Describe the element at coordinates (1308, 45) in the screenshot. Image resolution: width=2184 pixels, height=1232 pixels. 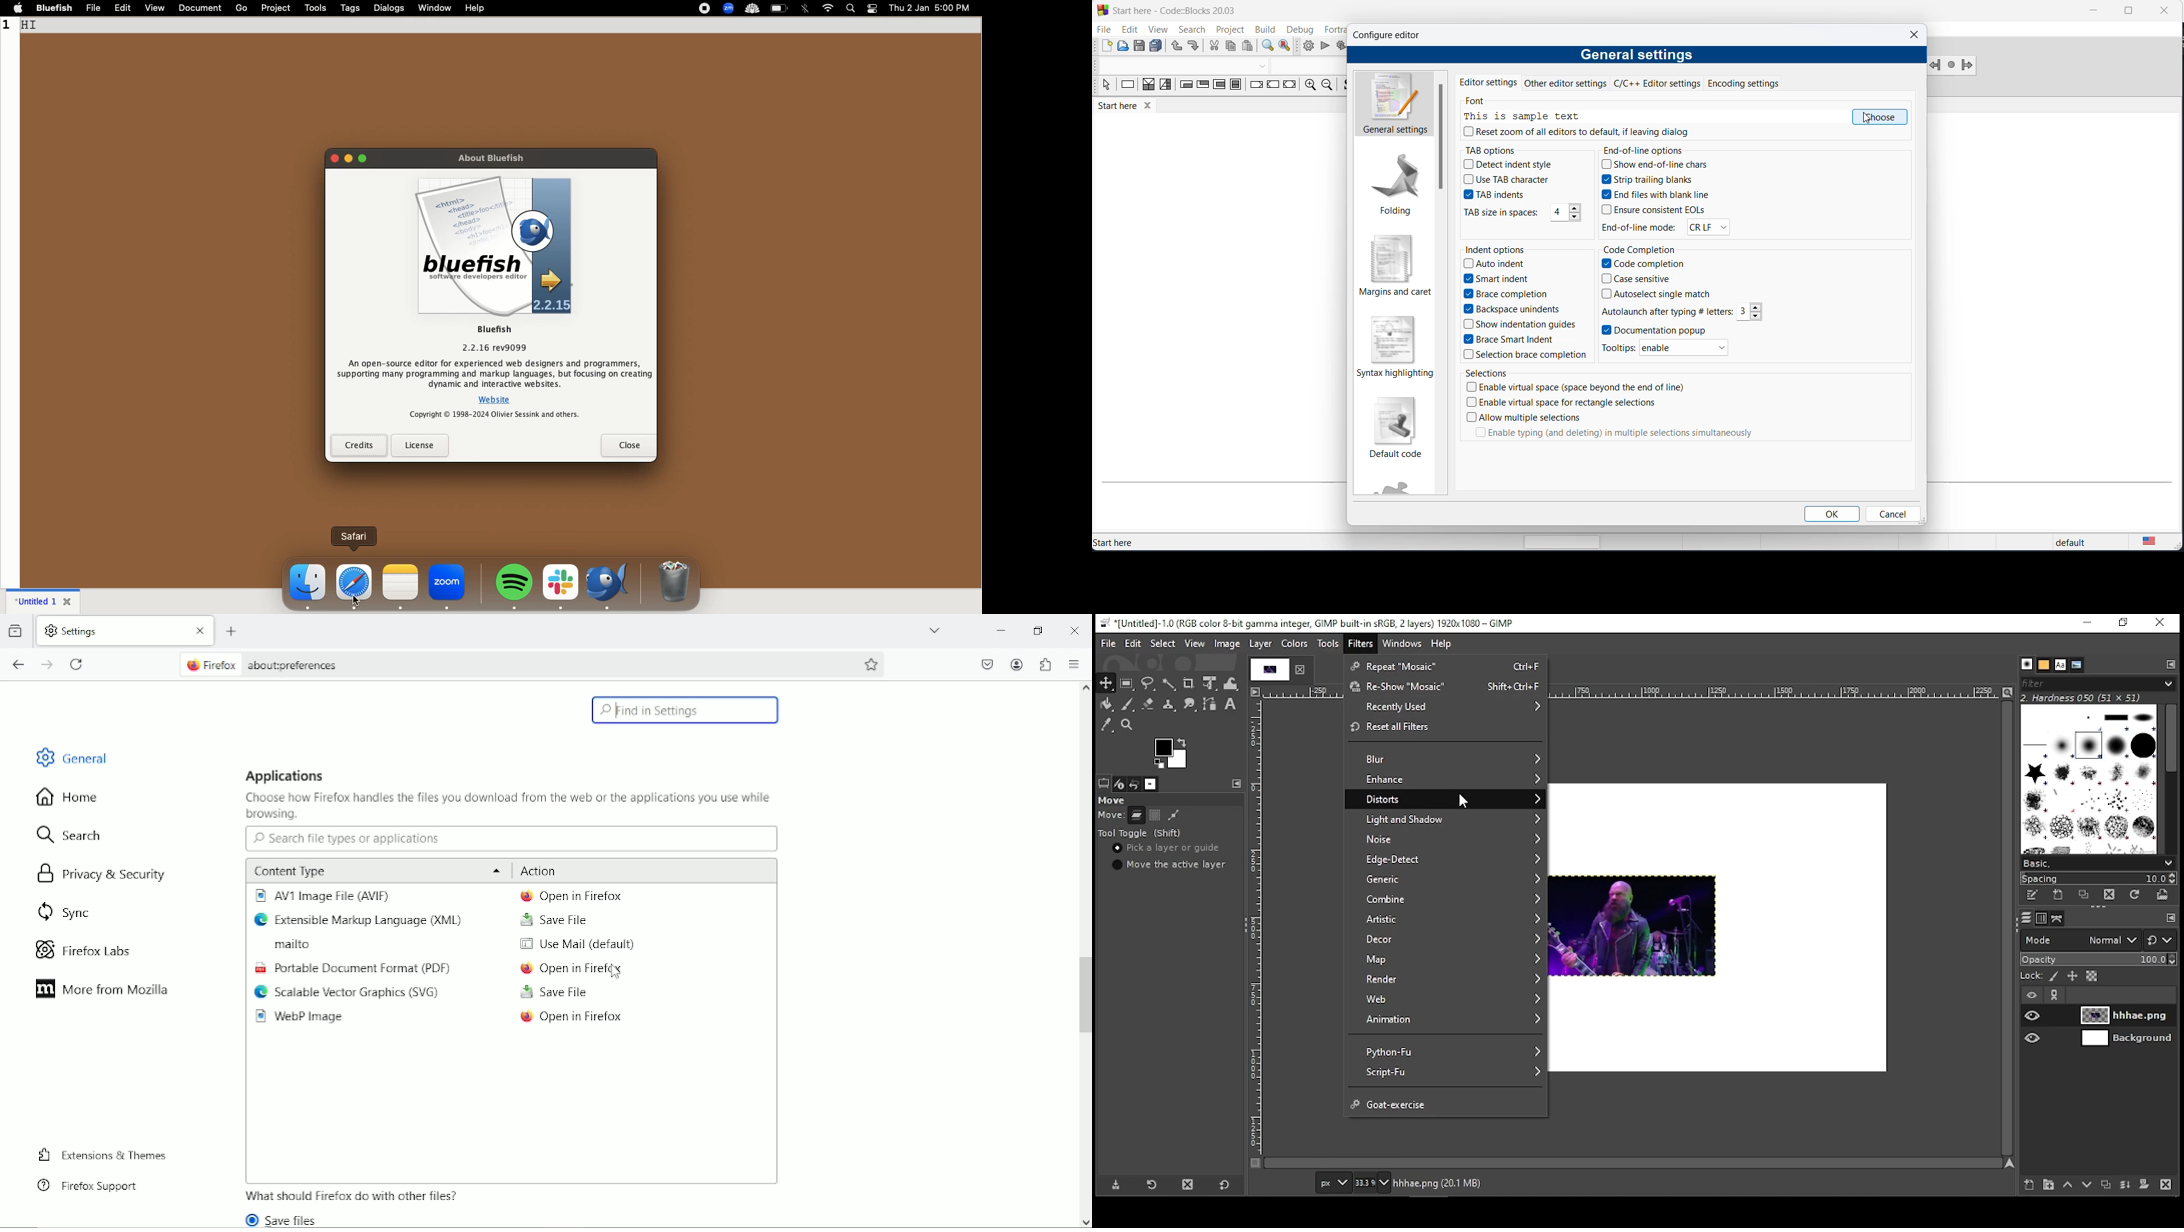
I see `build` at that location.